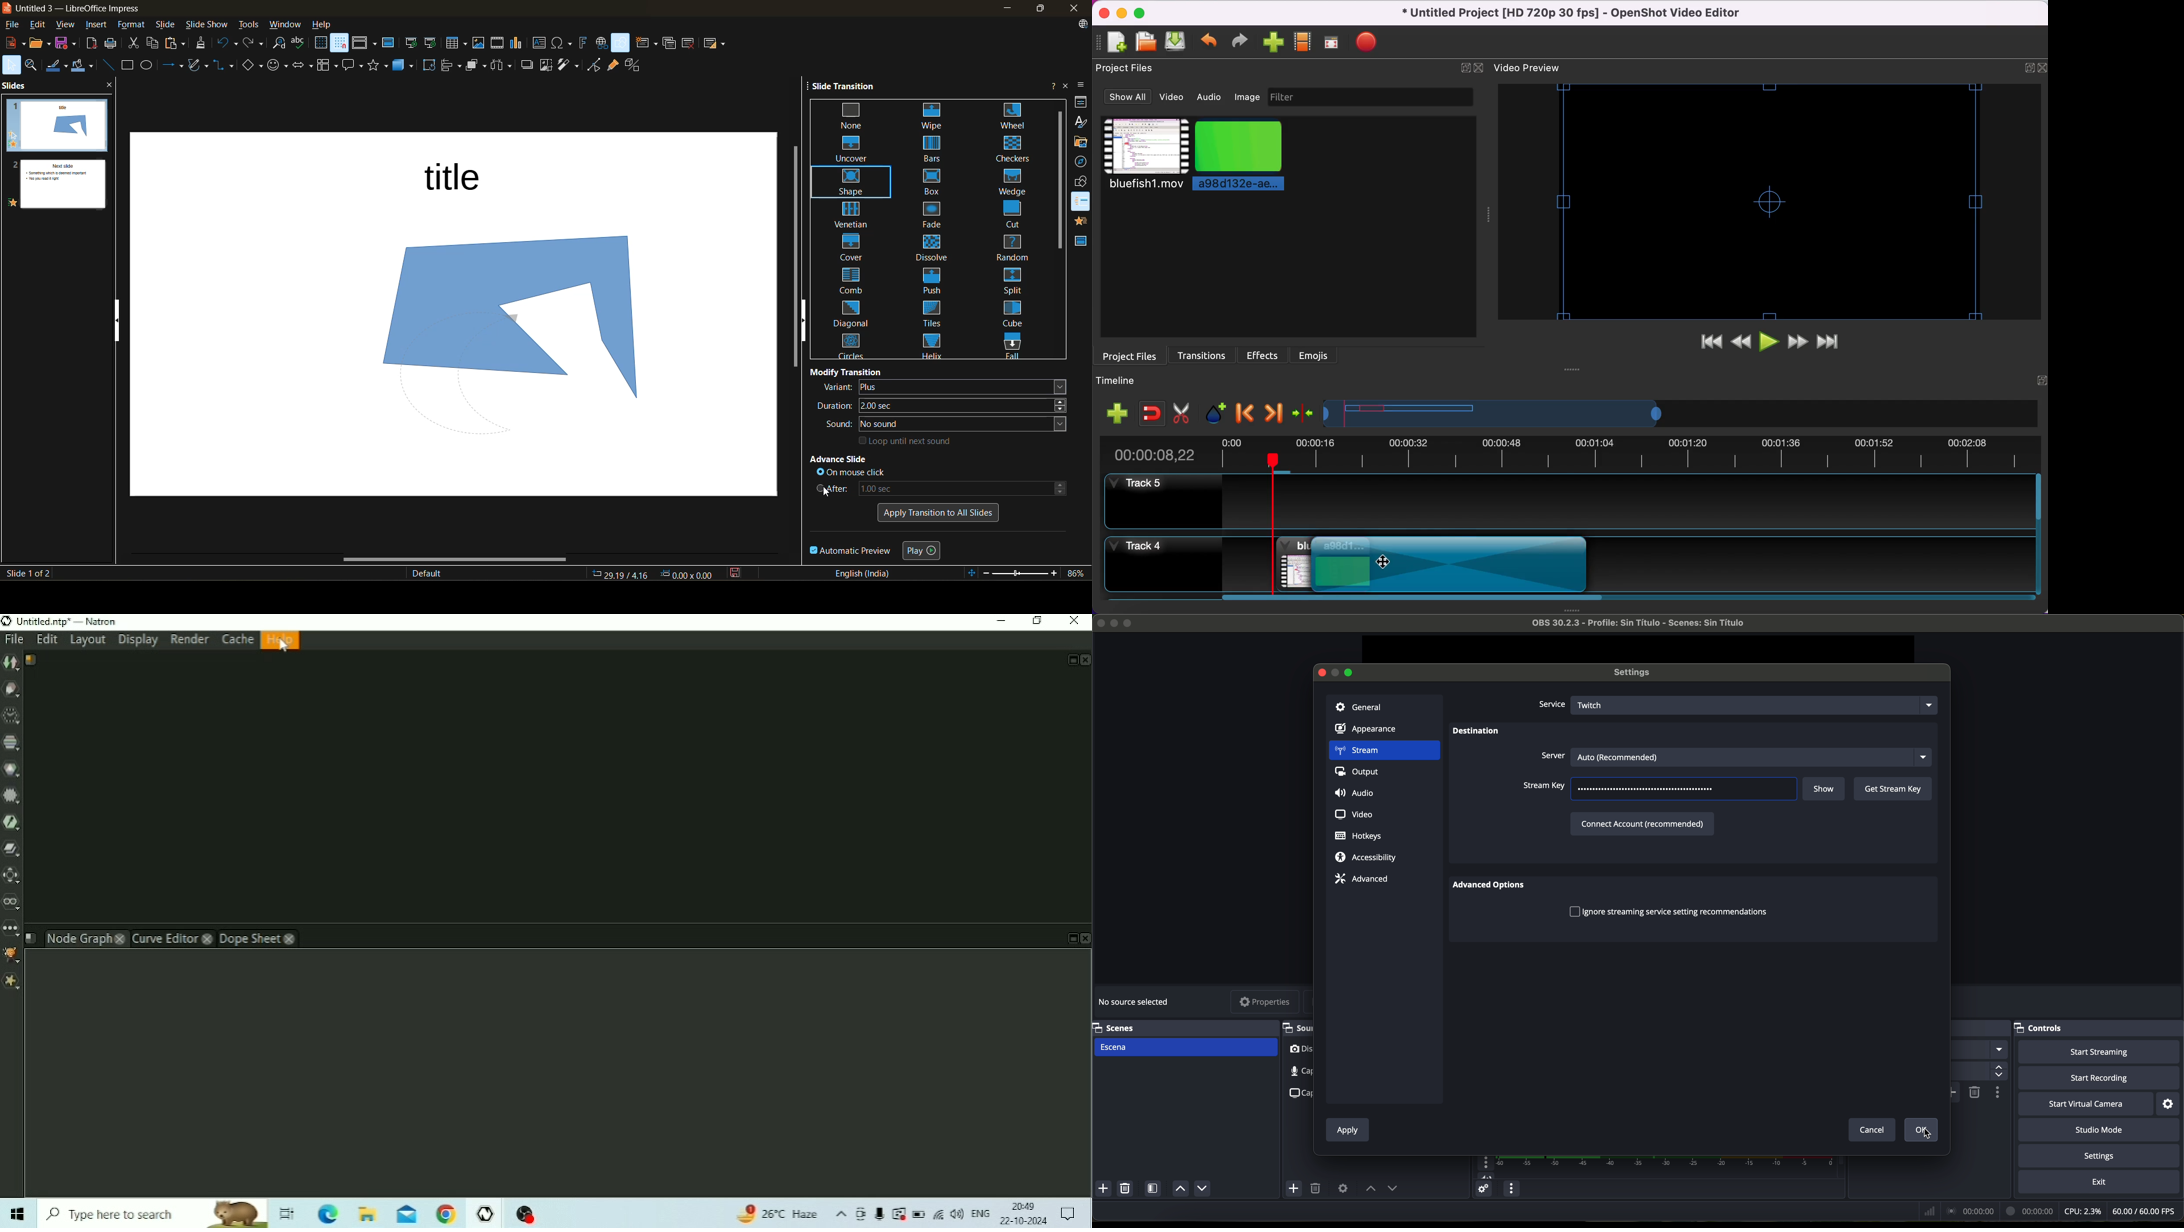 The height and width of the screenshot is (1232, 2184). I want to click on advanced options, so click(1493, 886).